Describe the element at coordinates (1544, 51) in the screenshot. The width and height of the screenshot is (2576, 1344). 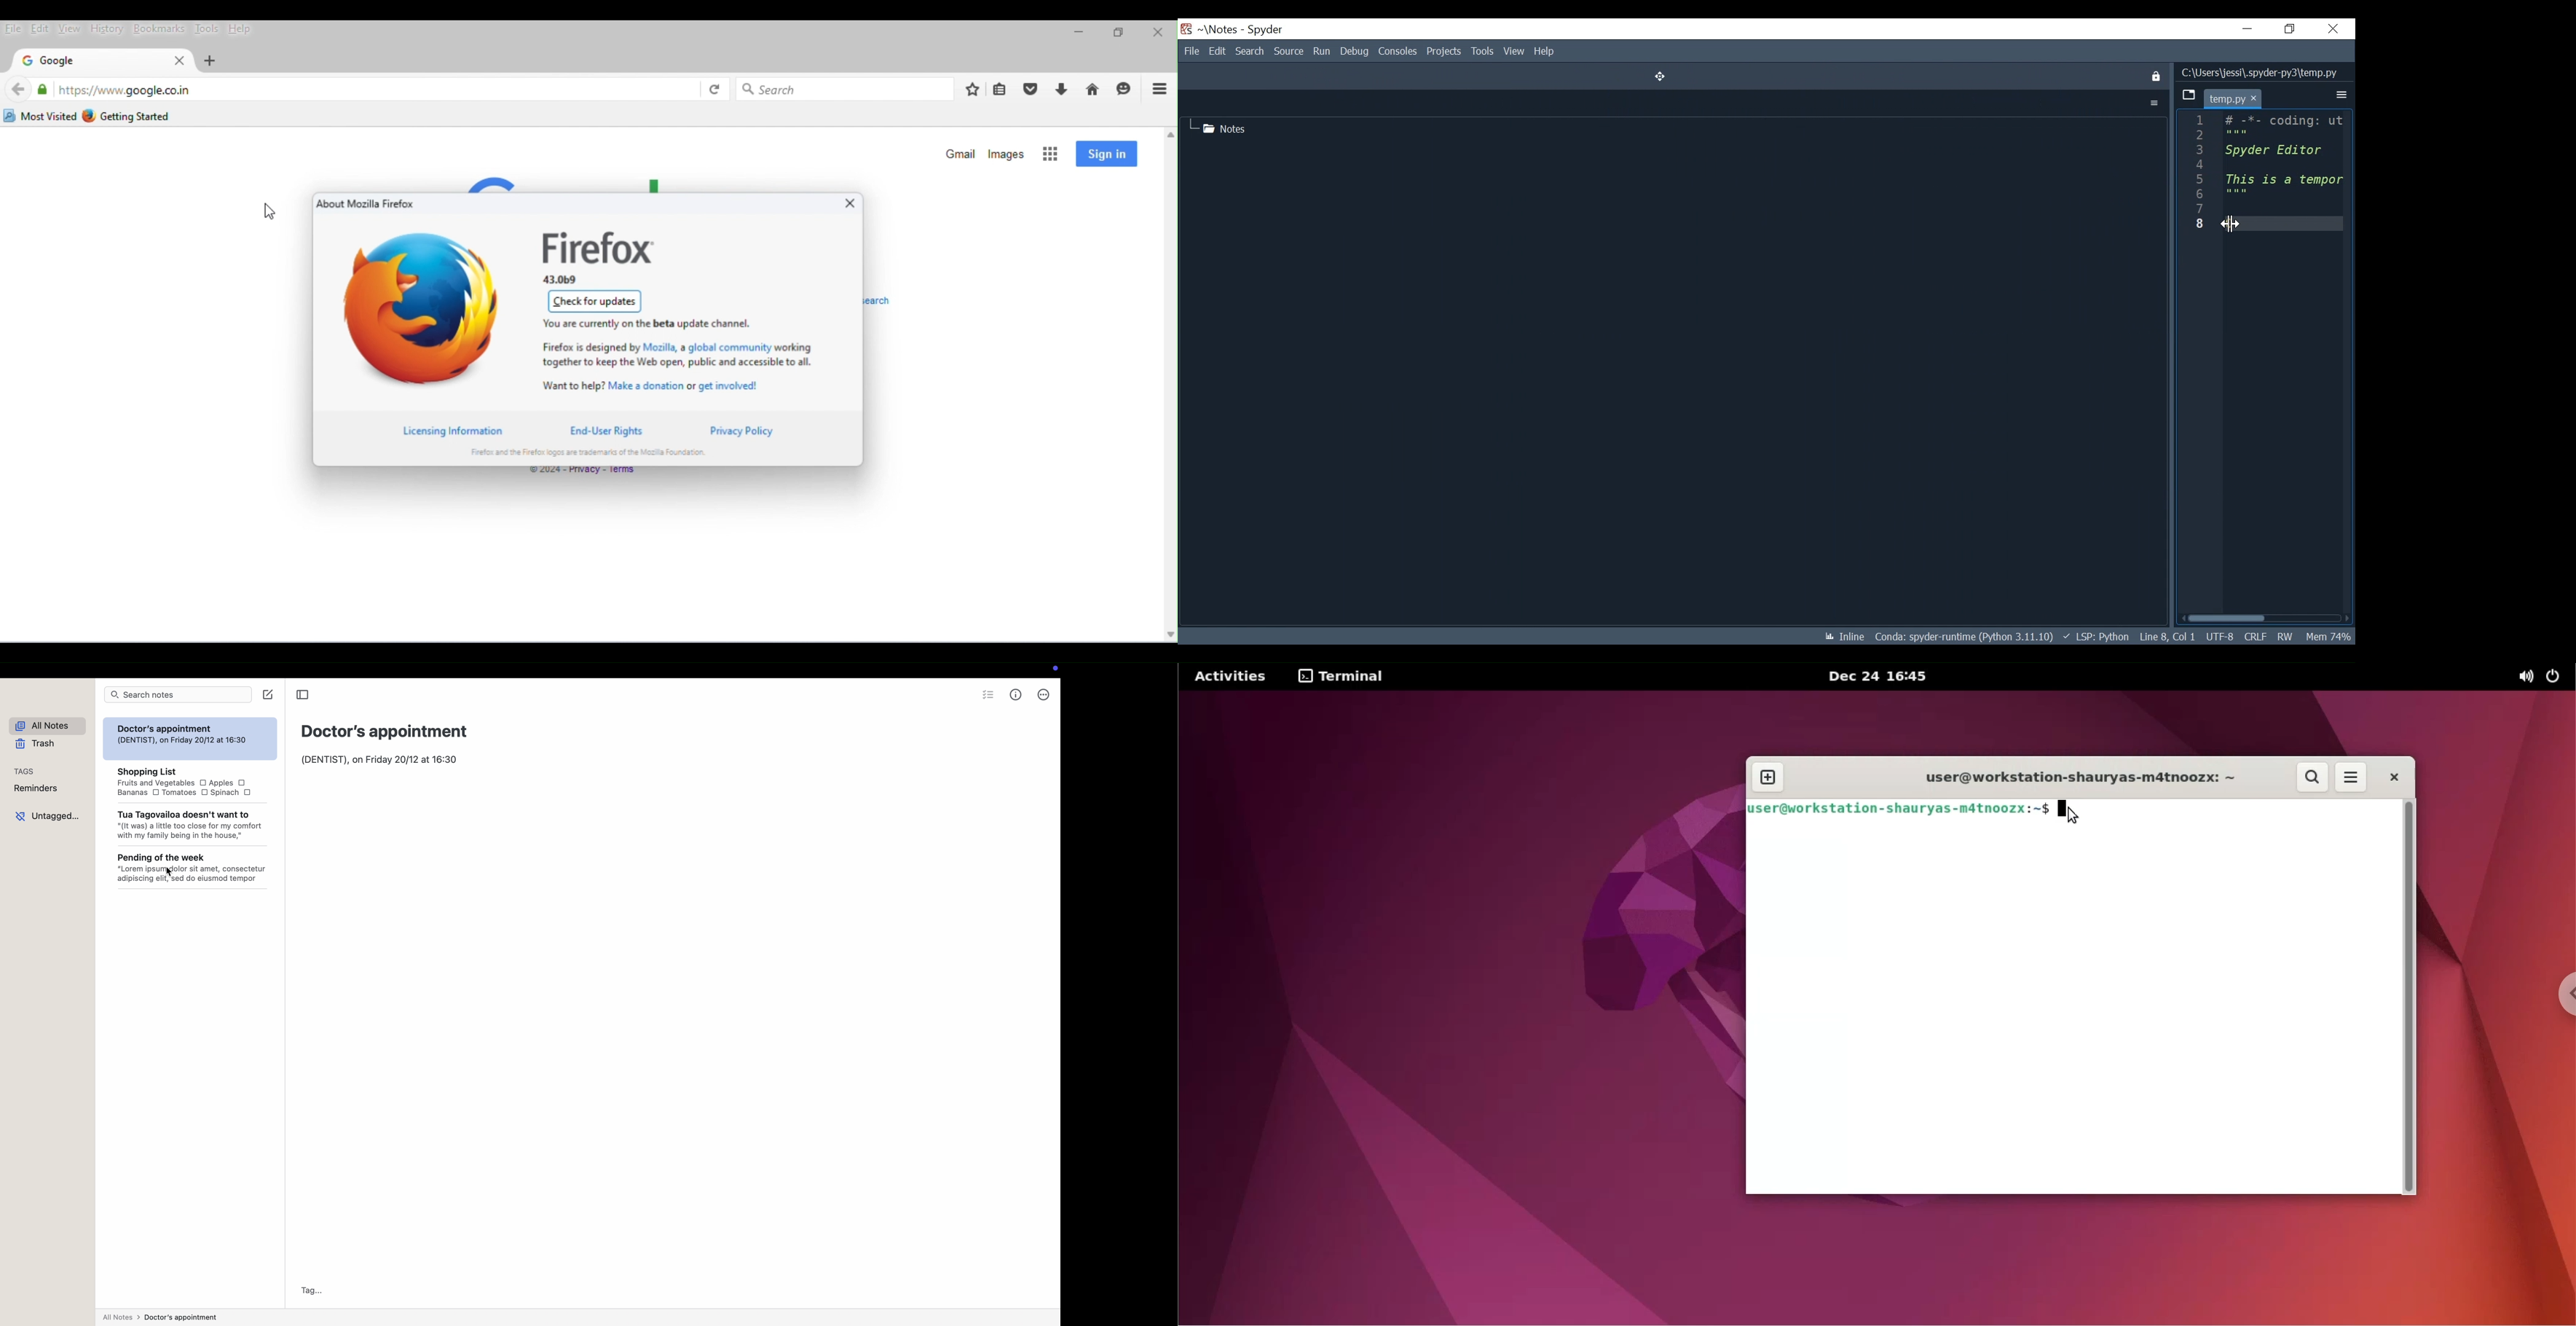
I see `Help` at that location.